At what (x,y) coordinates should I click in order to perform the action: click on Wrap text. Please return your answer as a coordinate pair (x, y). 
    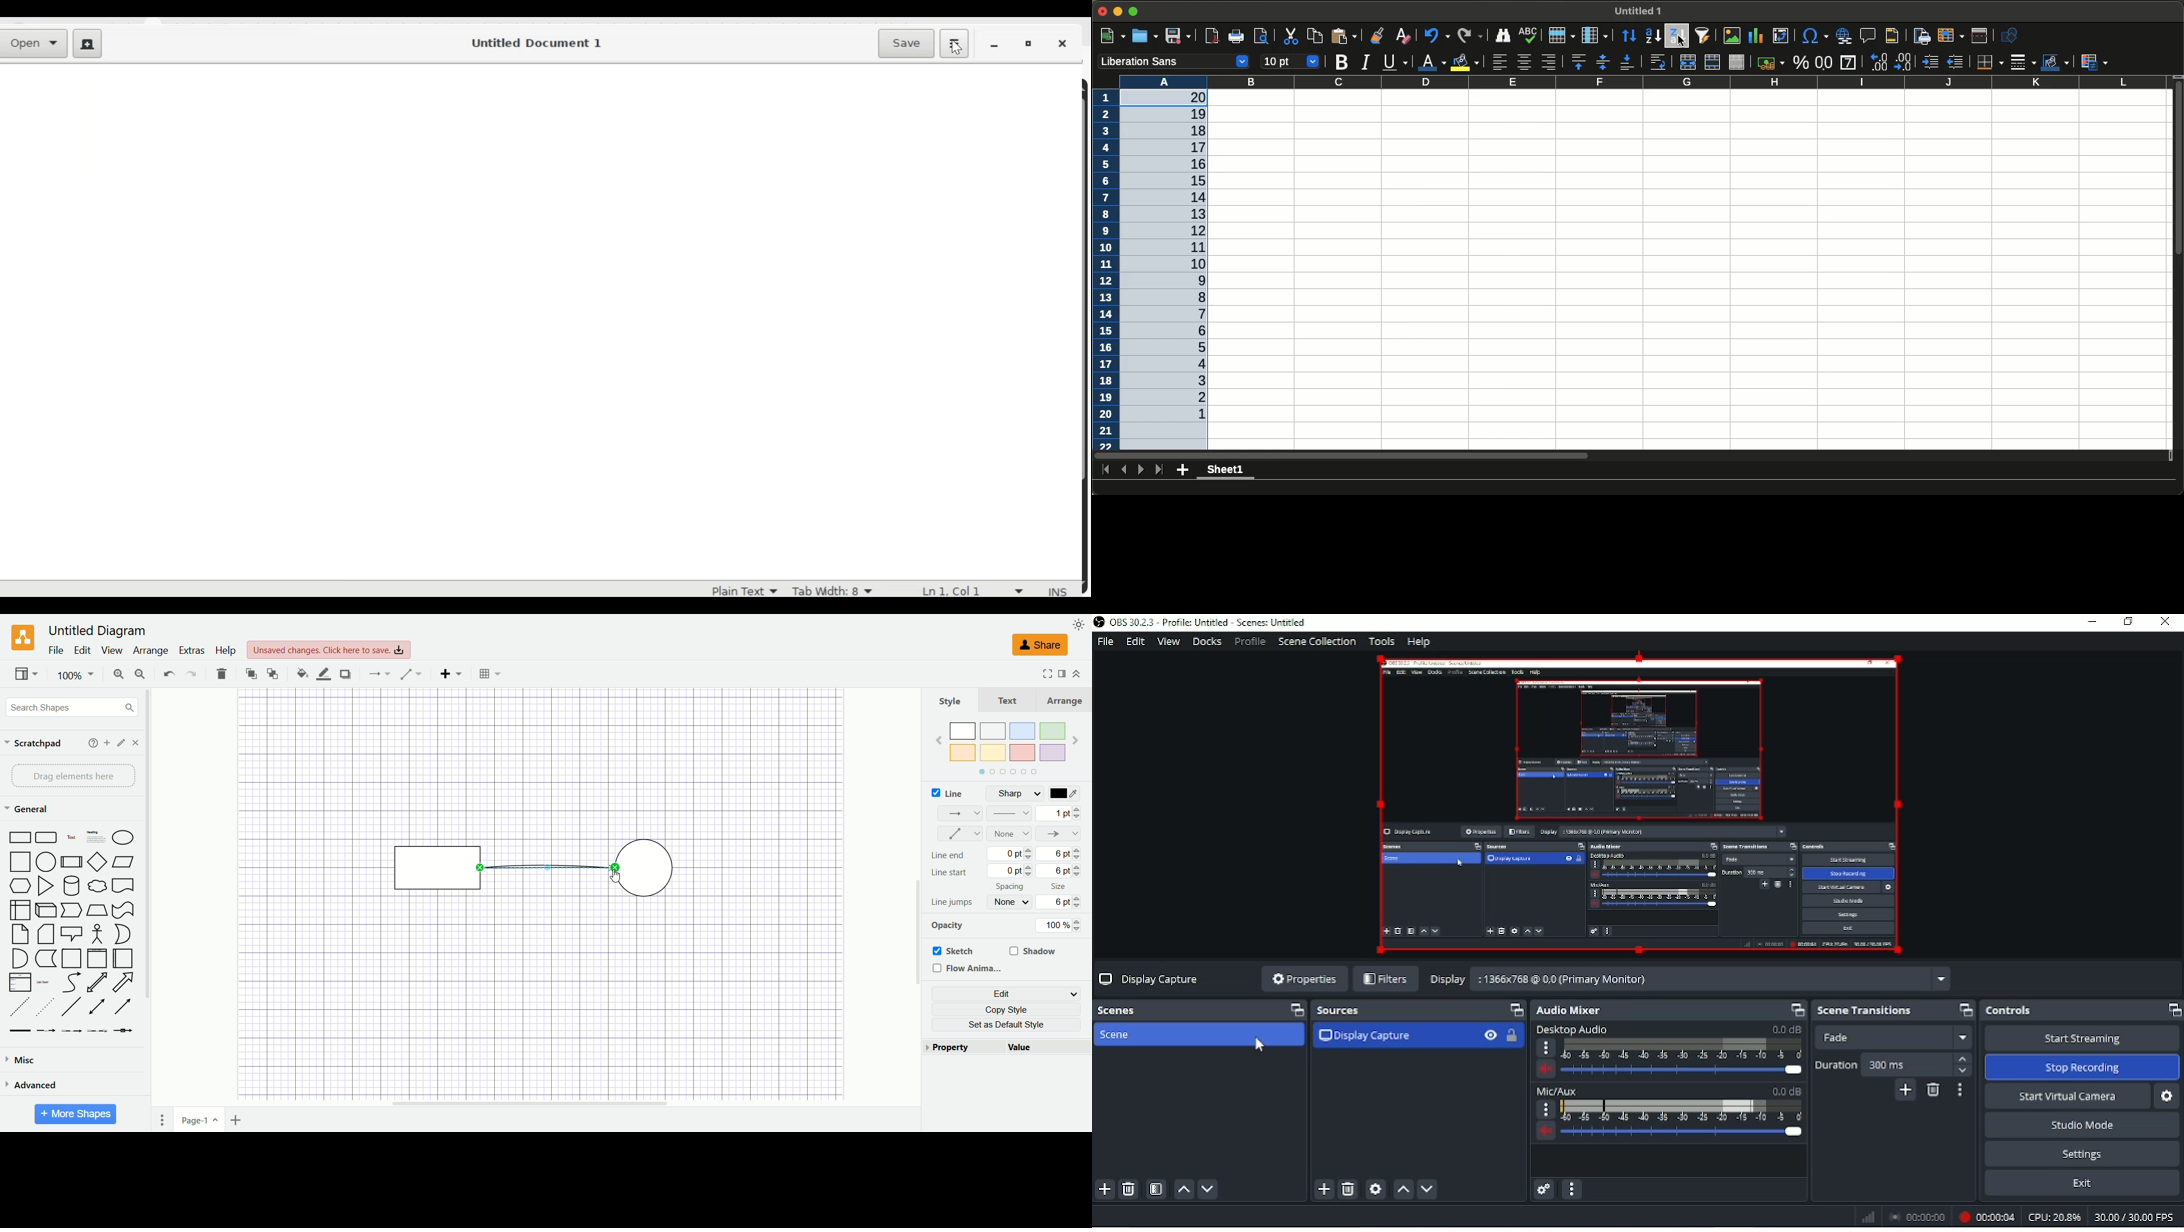
    Looking at the image, I should click on (1658, 63).